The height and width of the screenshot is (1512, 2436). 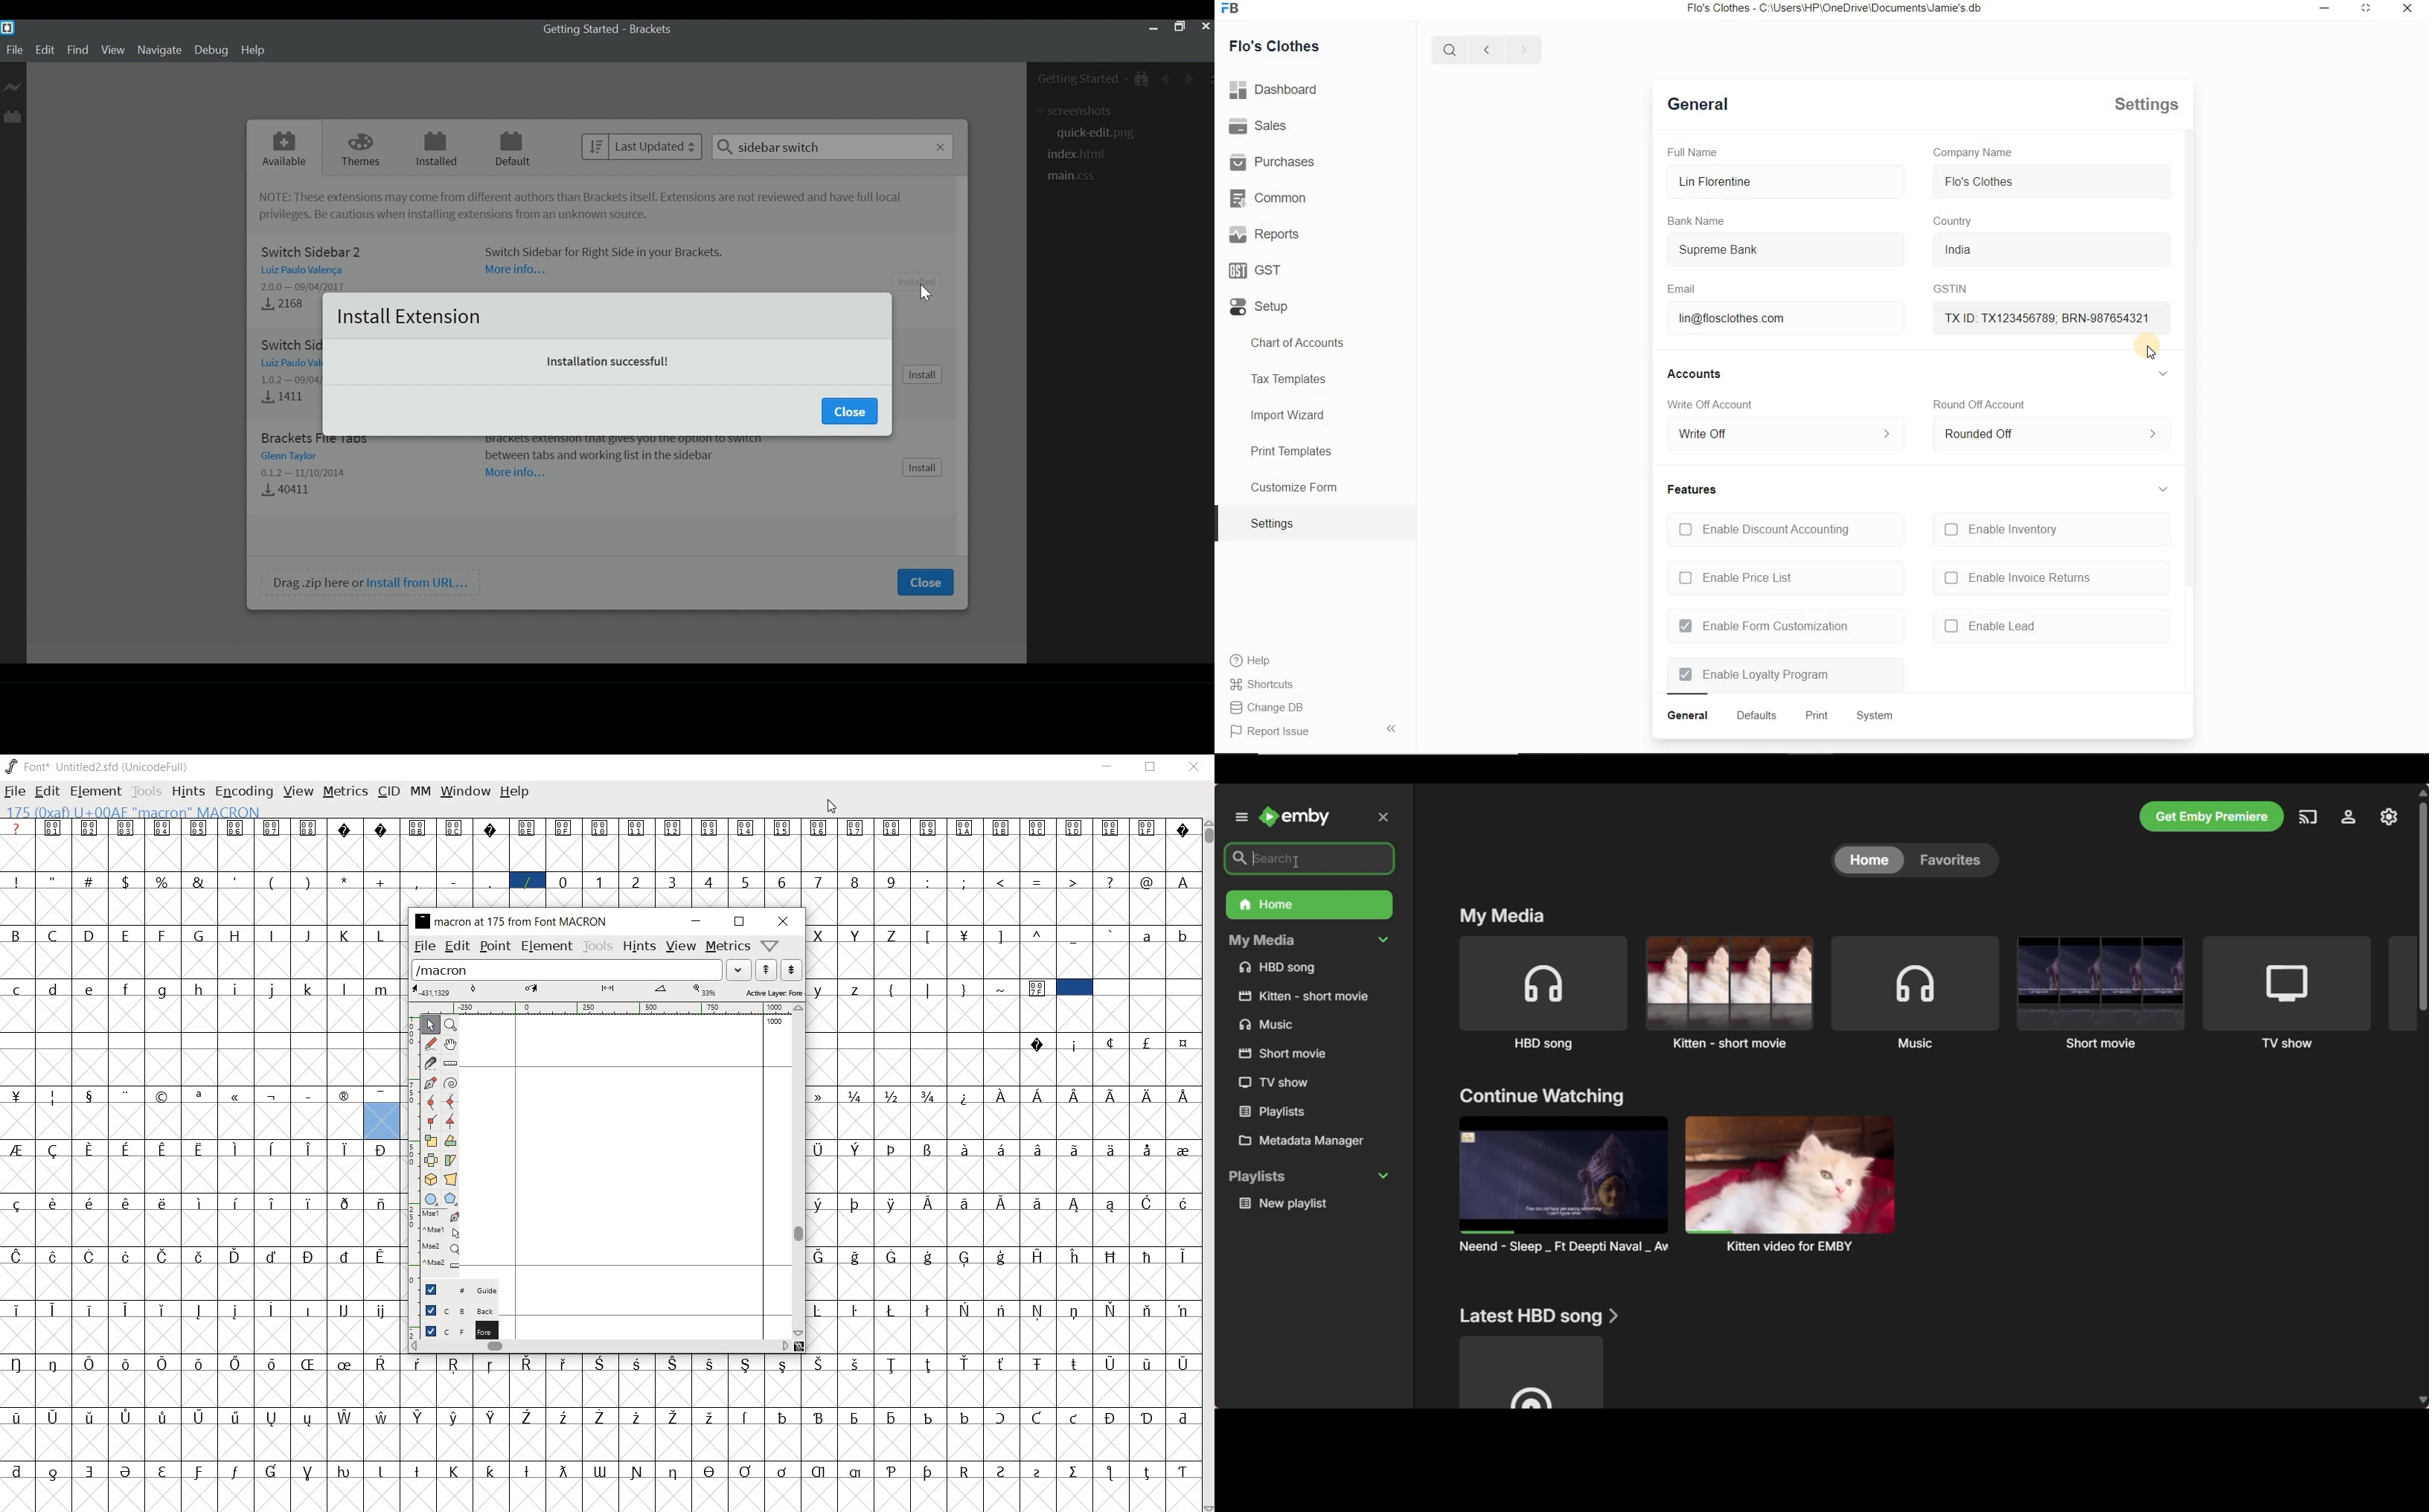 I want to click on Customize Form, so click(x=1295, y=486).